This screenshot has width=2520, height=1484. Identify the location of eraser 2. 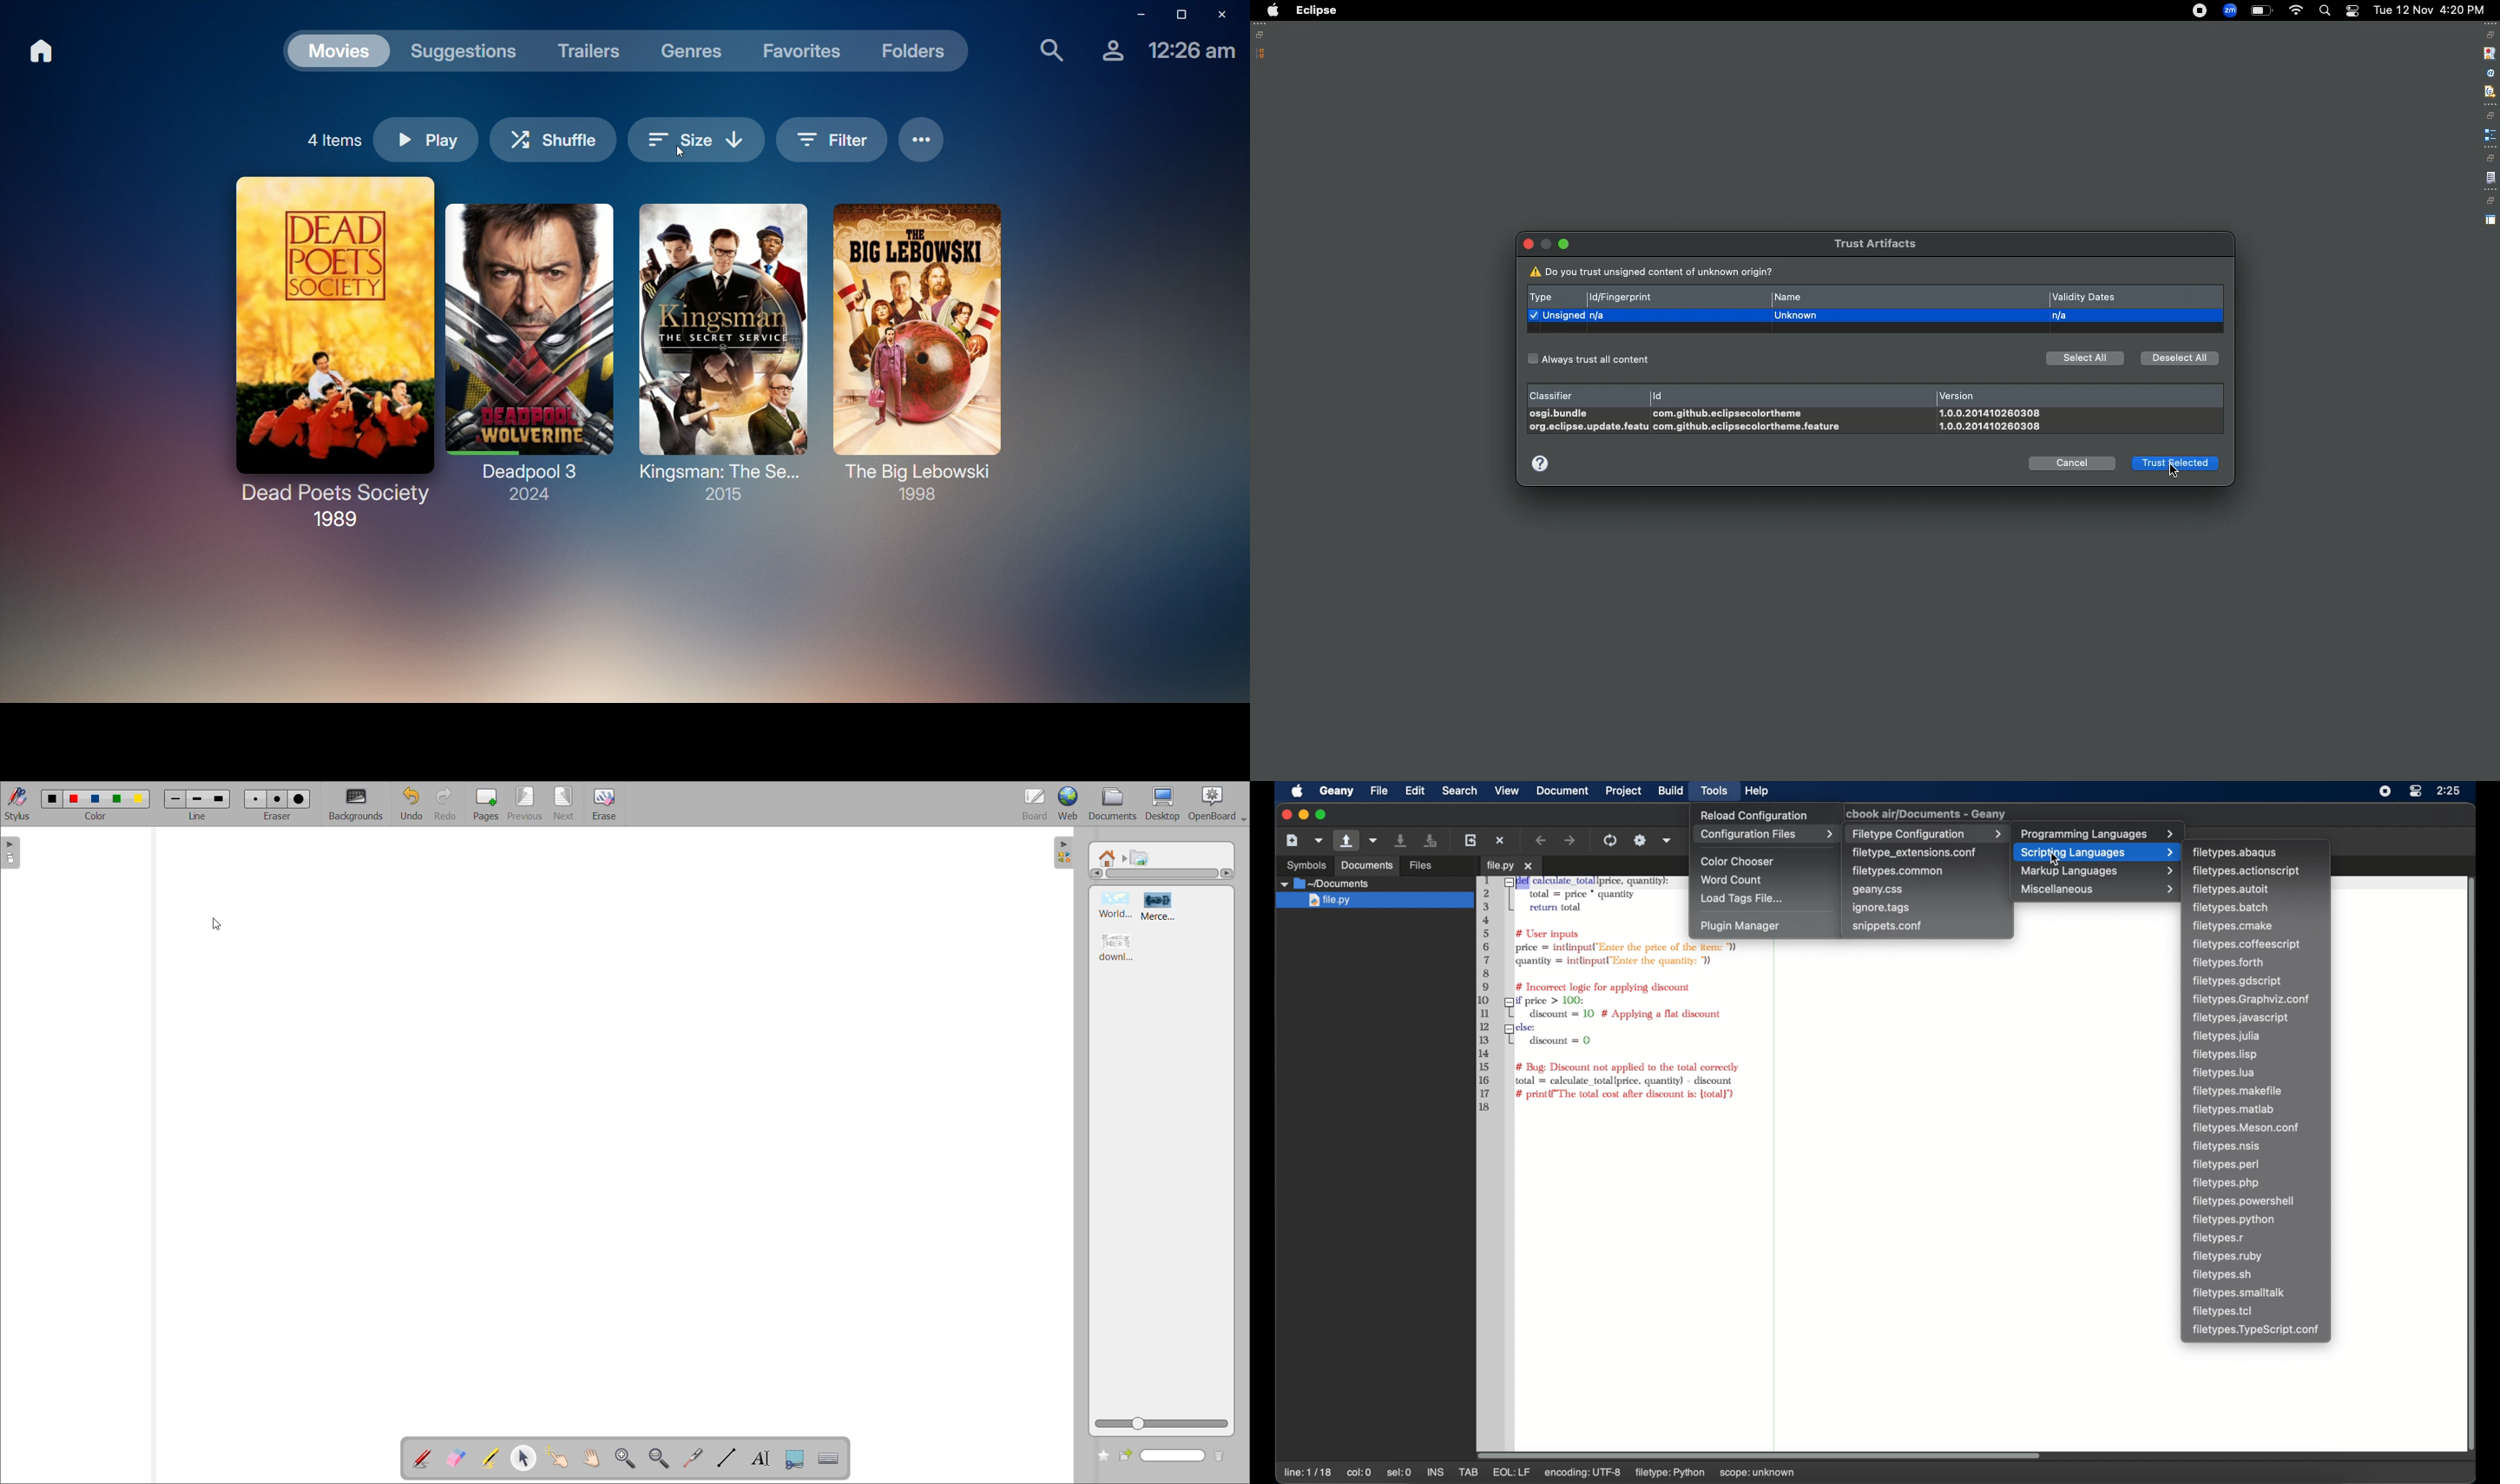
(277, 799).